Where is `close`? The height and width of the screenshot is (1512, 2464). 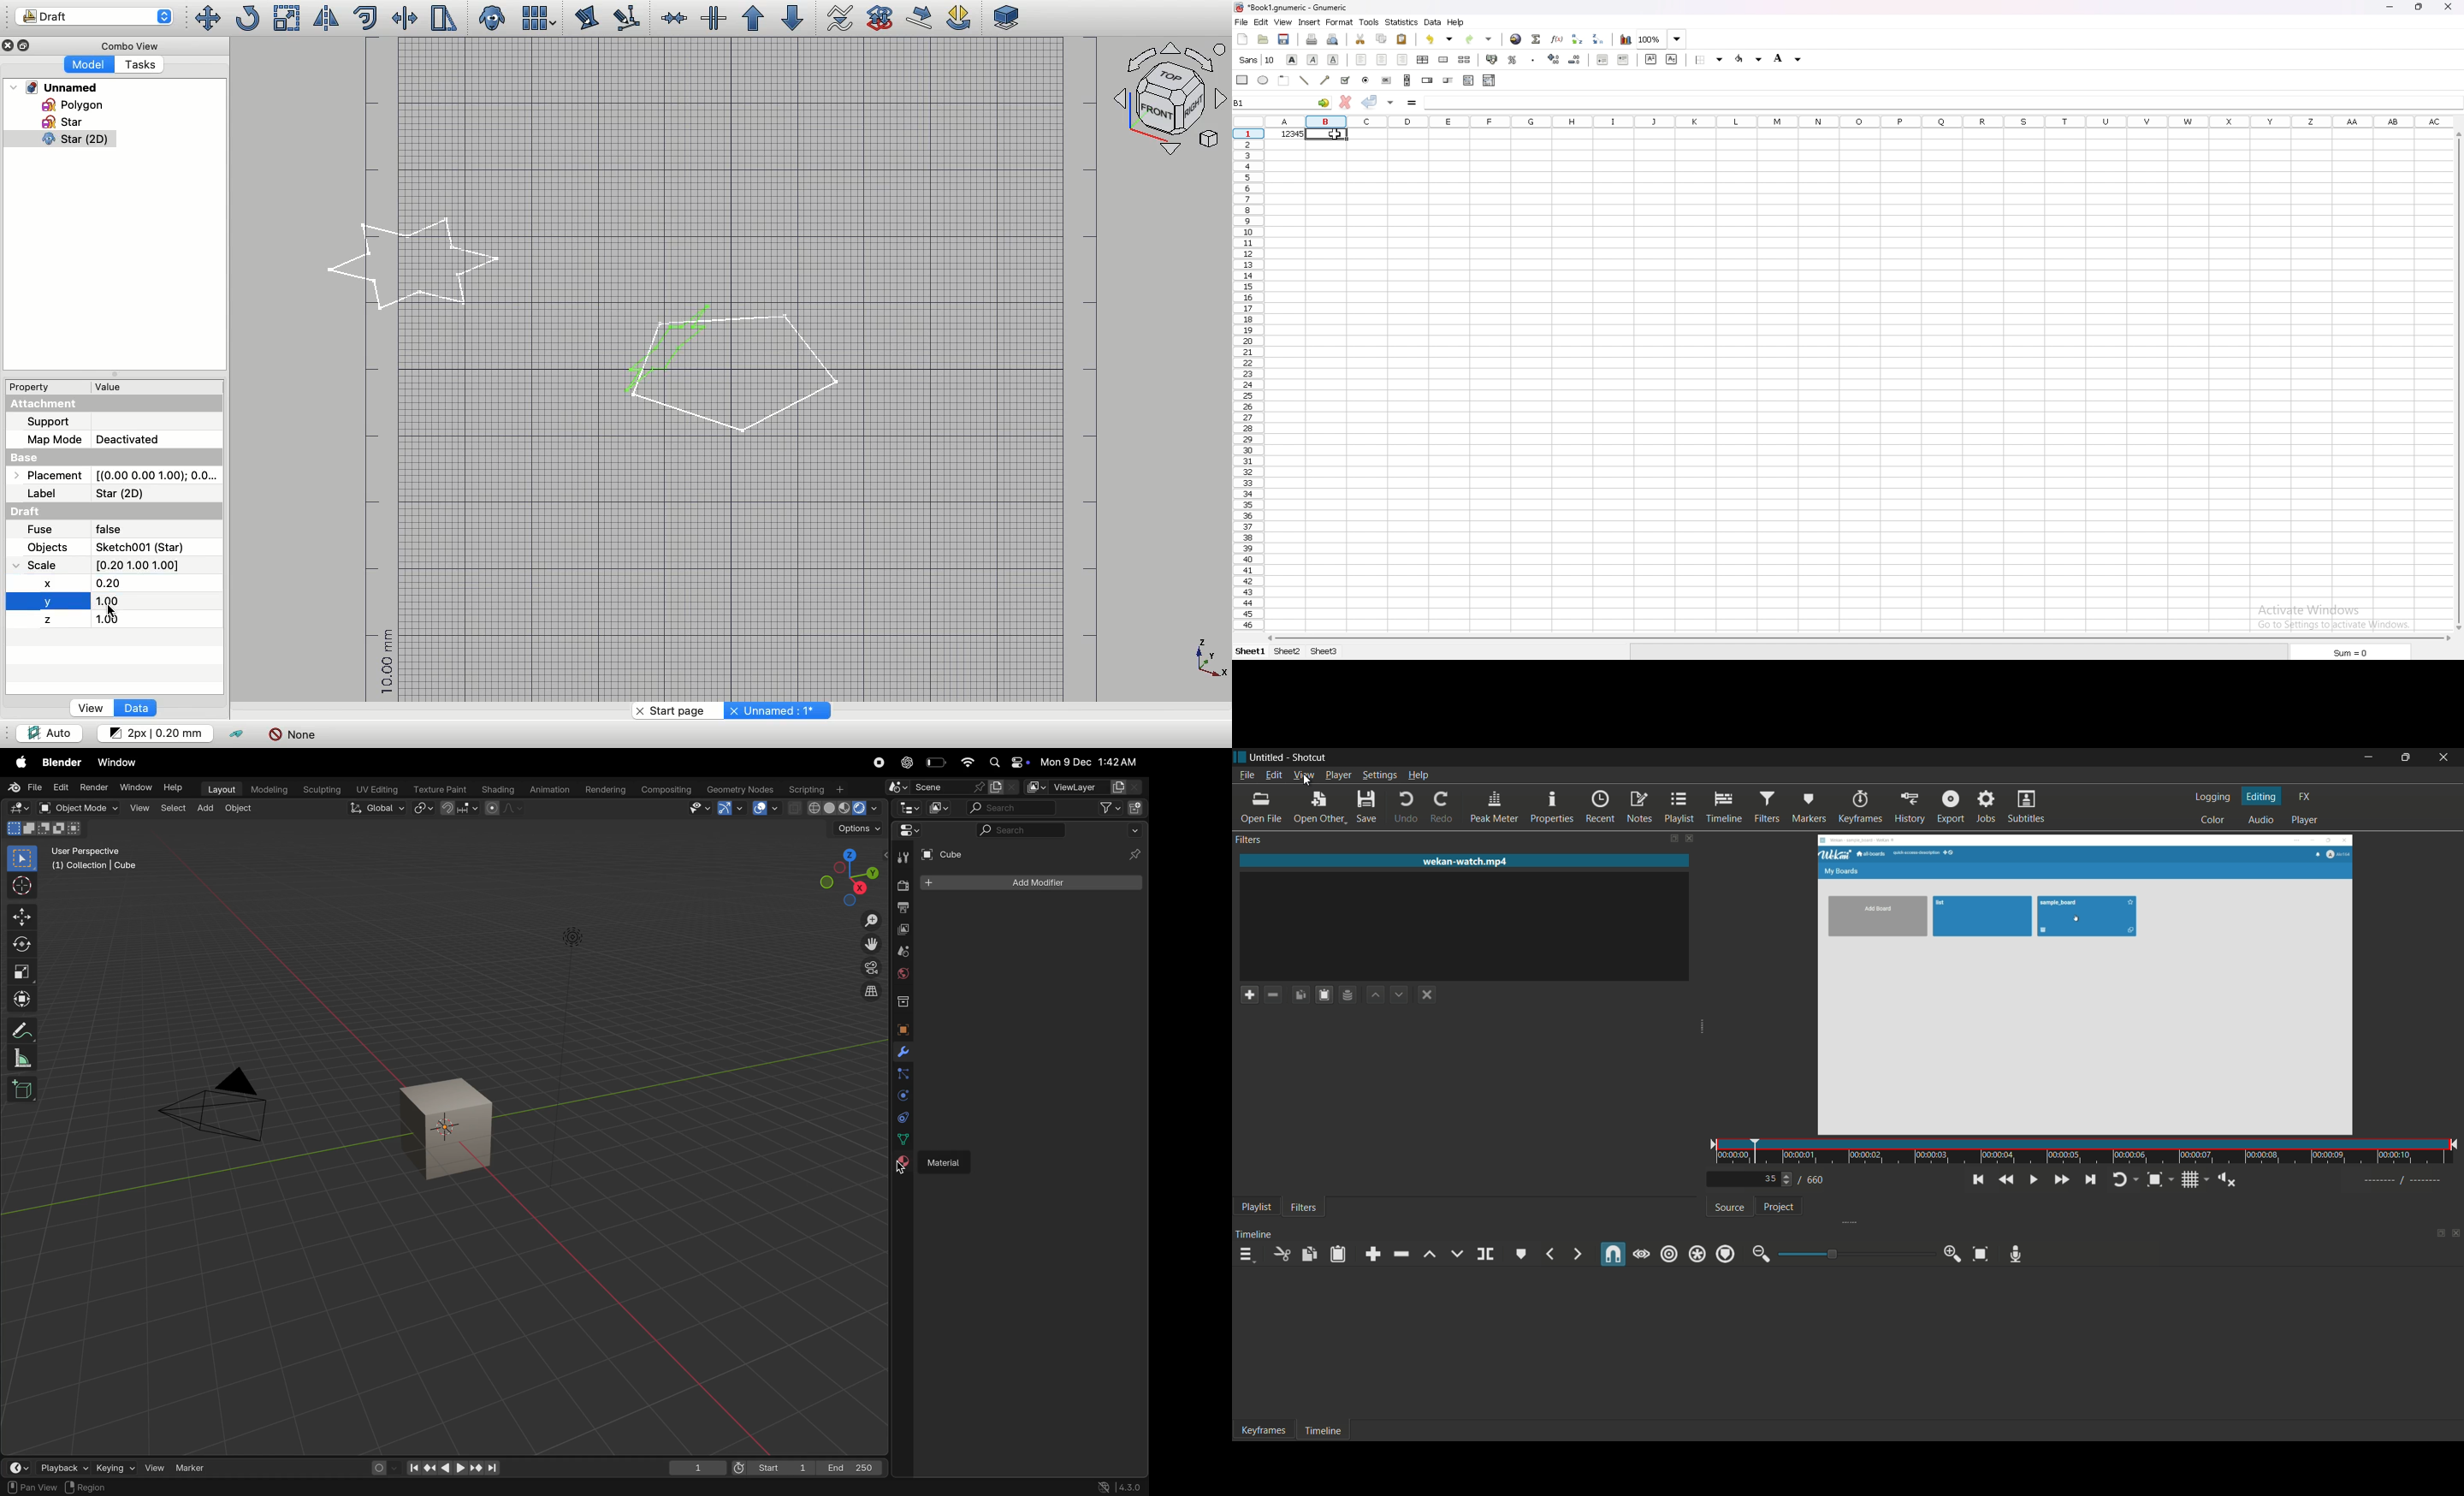
close is located at coordinates (2449, 7).